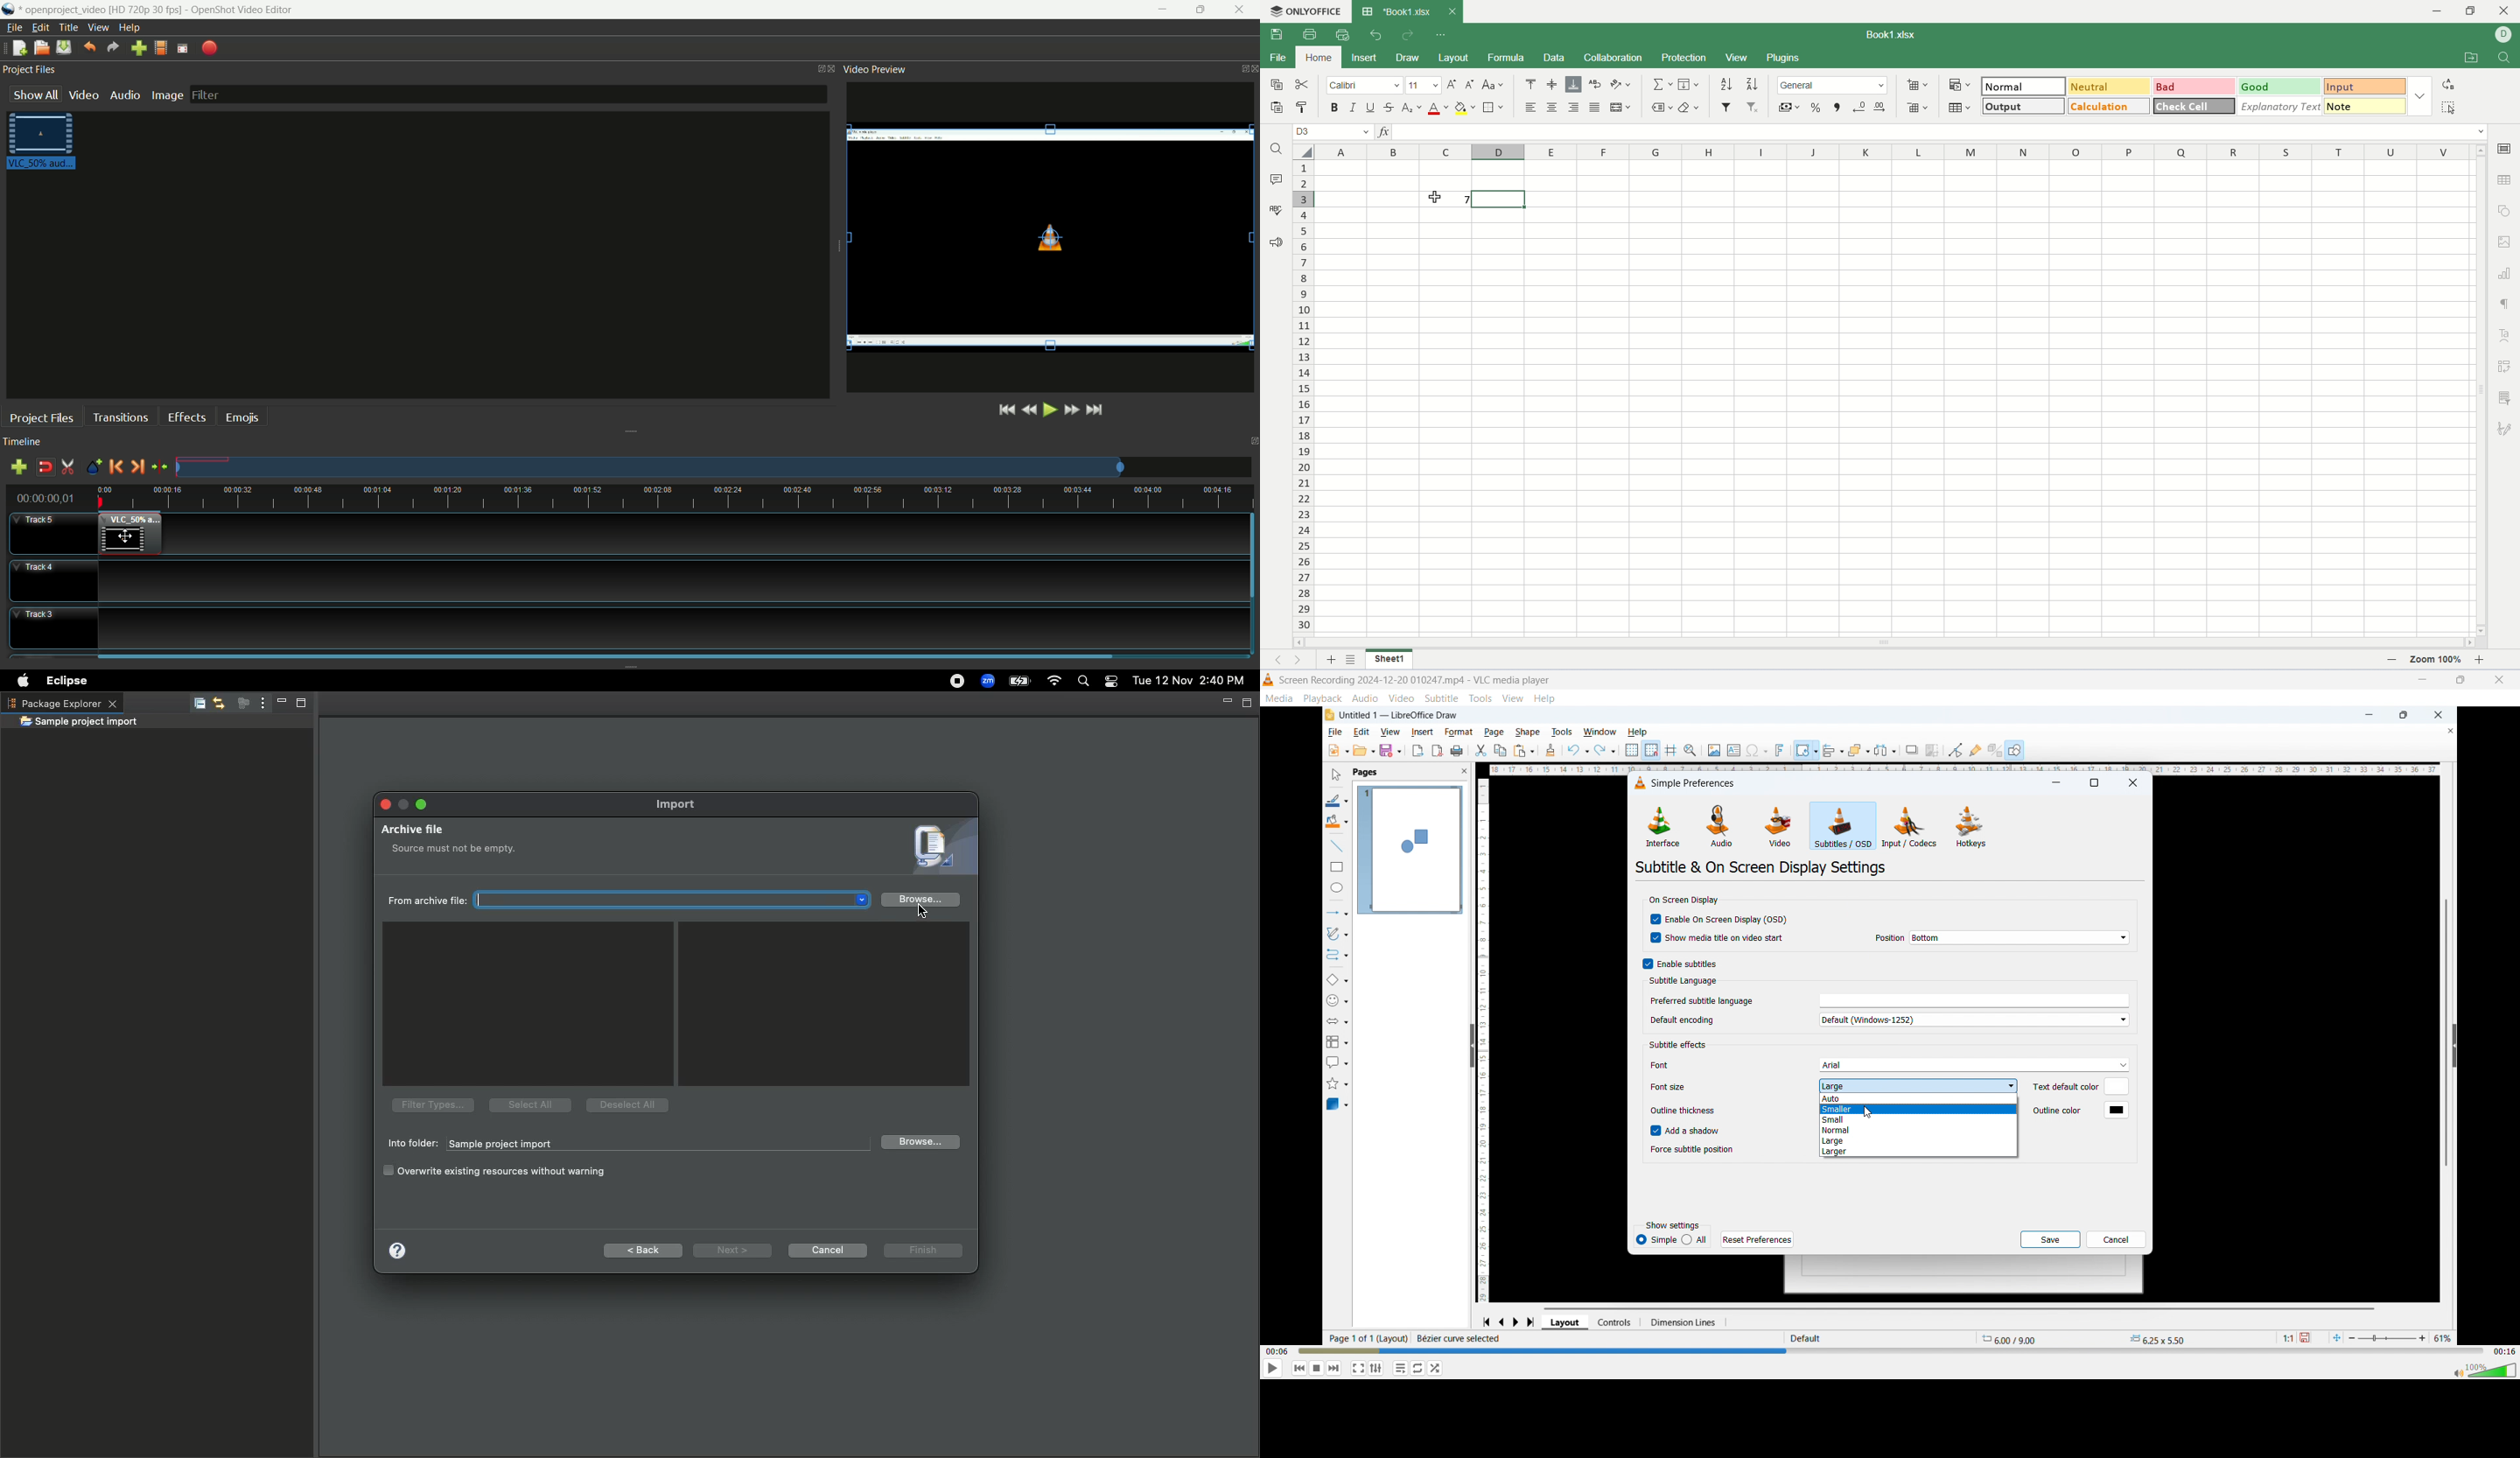 Image resolution: width=2520 pixels, height=1484 pixels. I want to click on workbook tab, so click(1398, 11).